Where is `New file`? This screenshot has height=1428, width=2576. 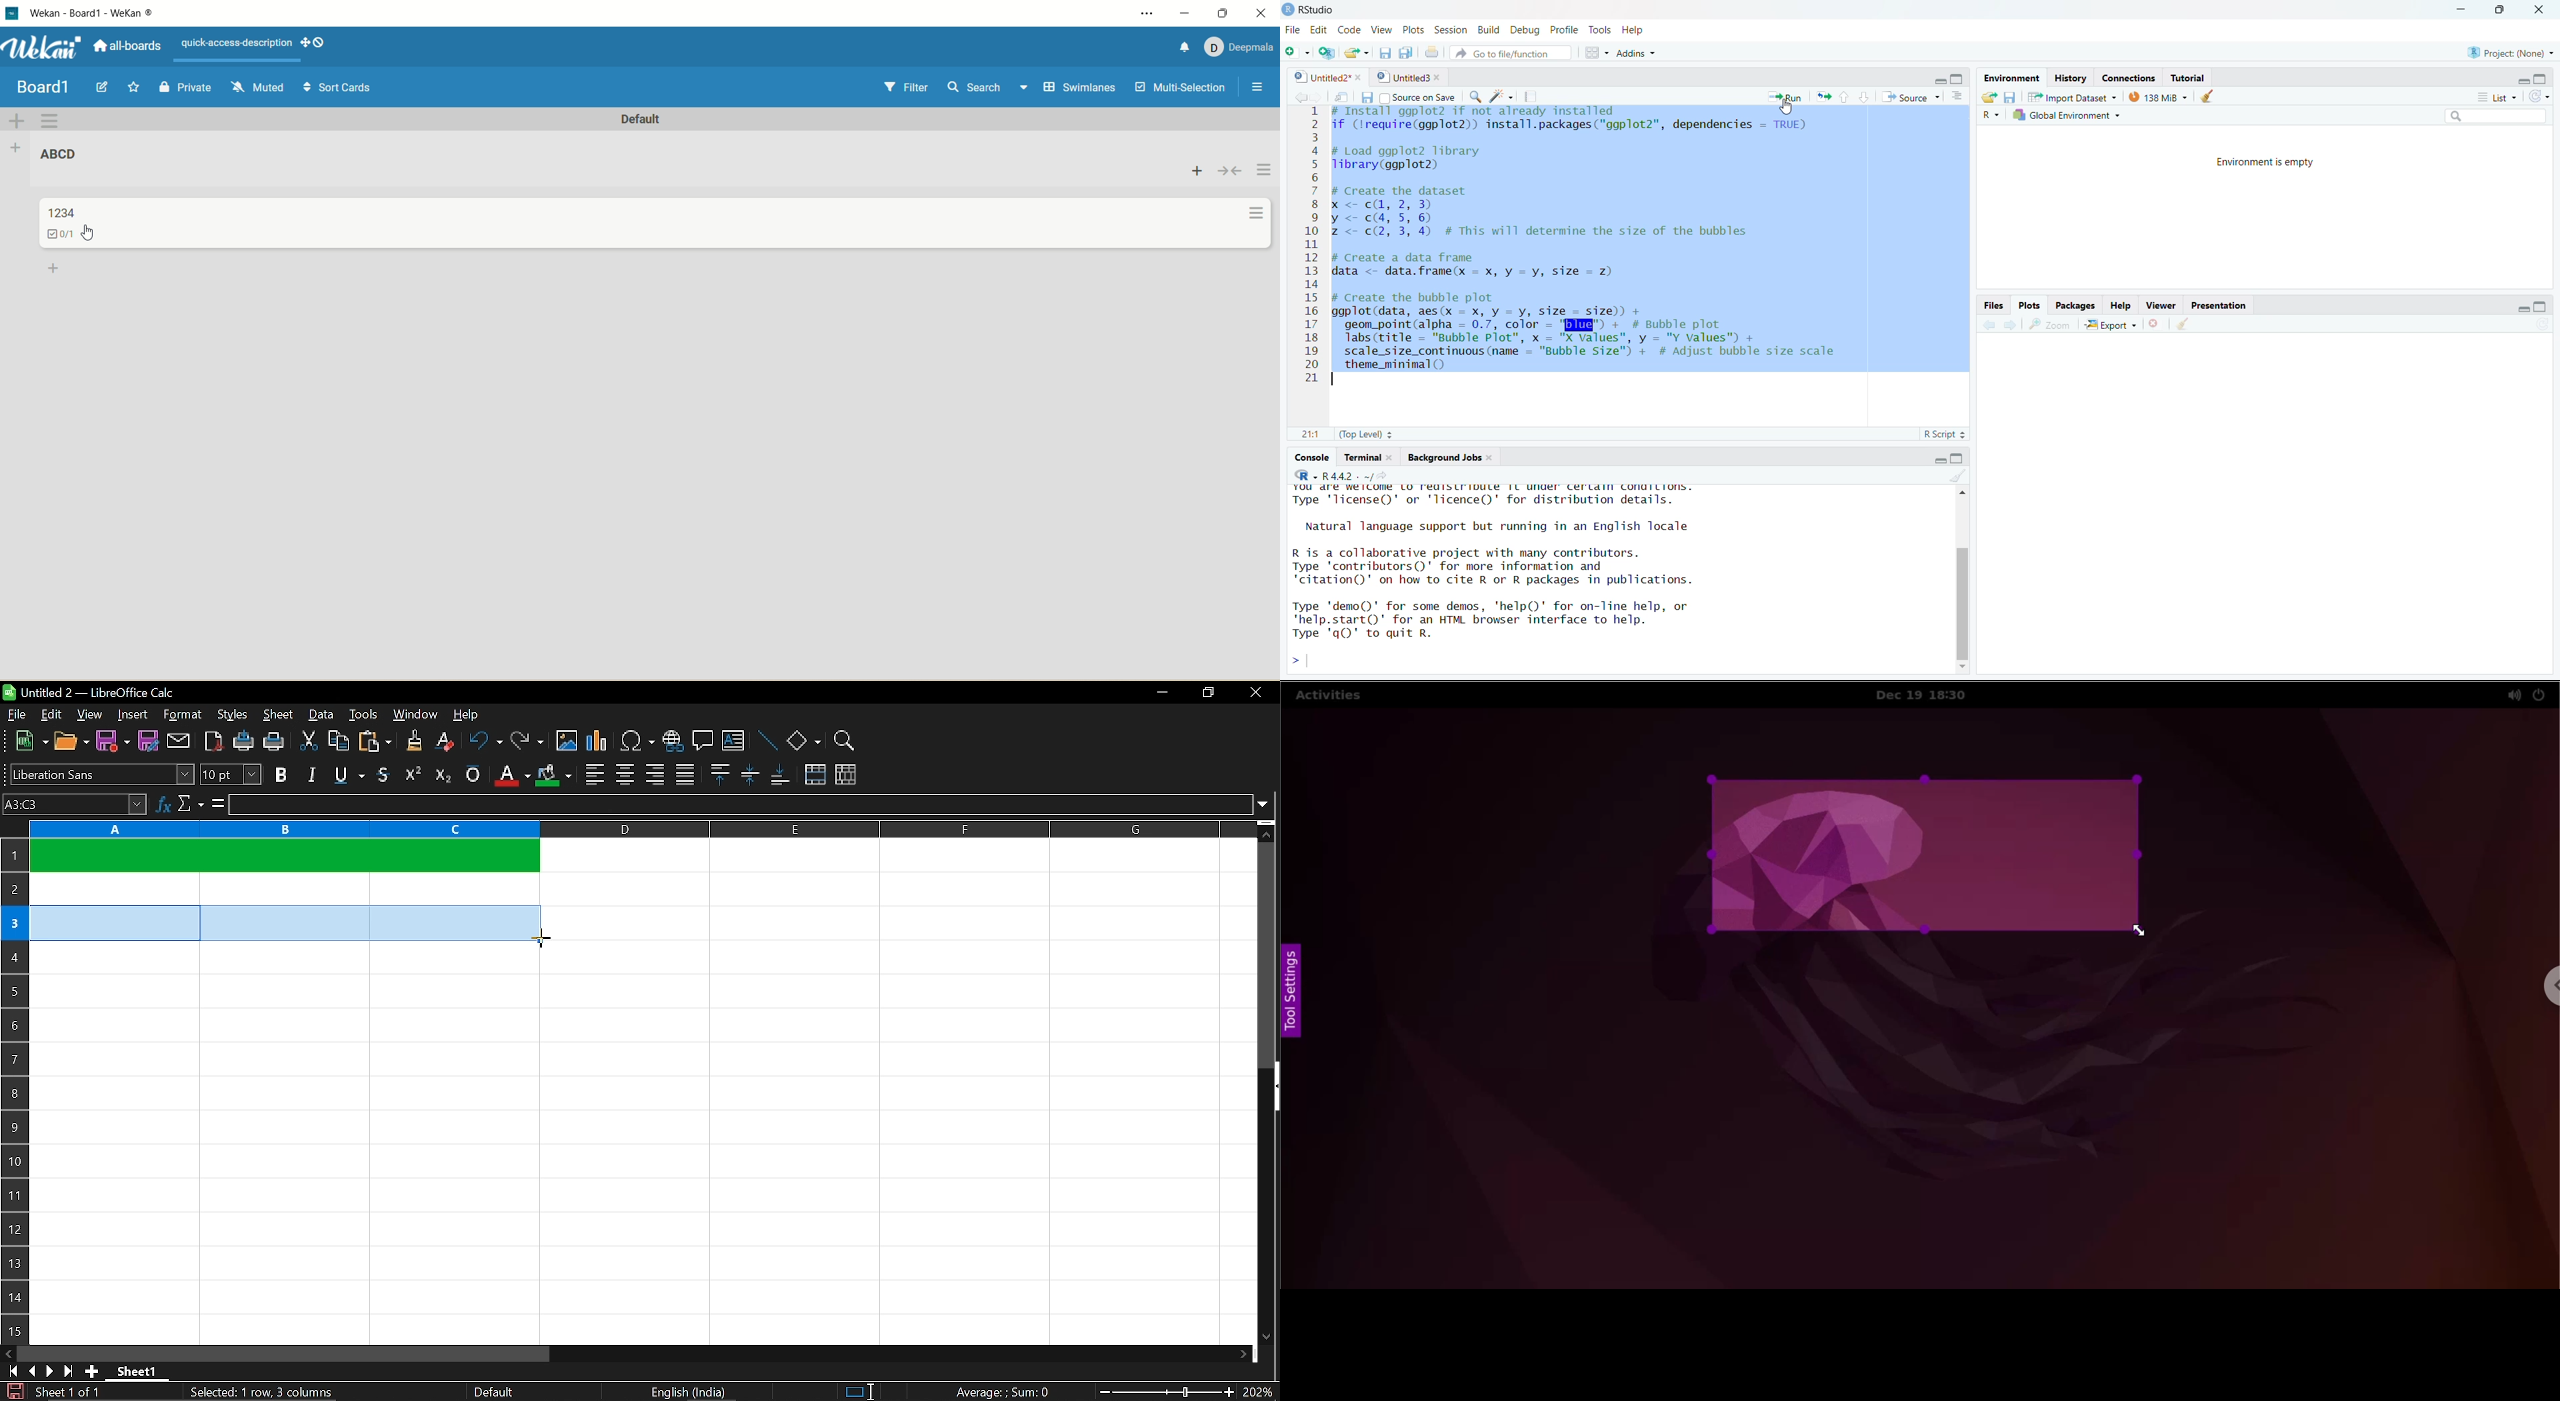
New file is located at coordinates (1358, 51).